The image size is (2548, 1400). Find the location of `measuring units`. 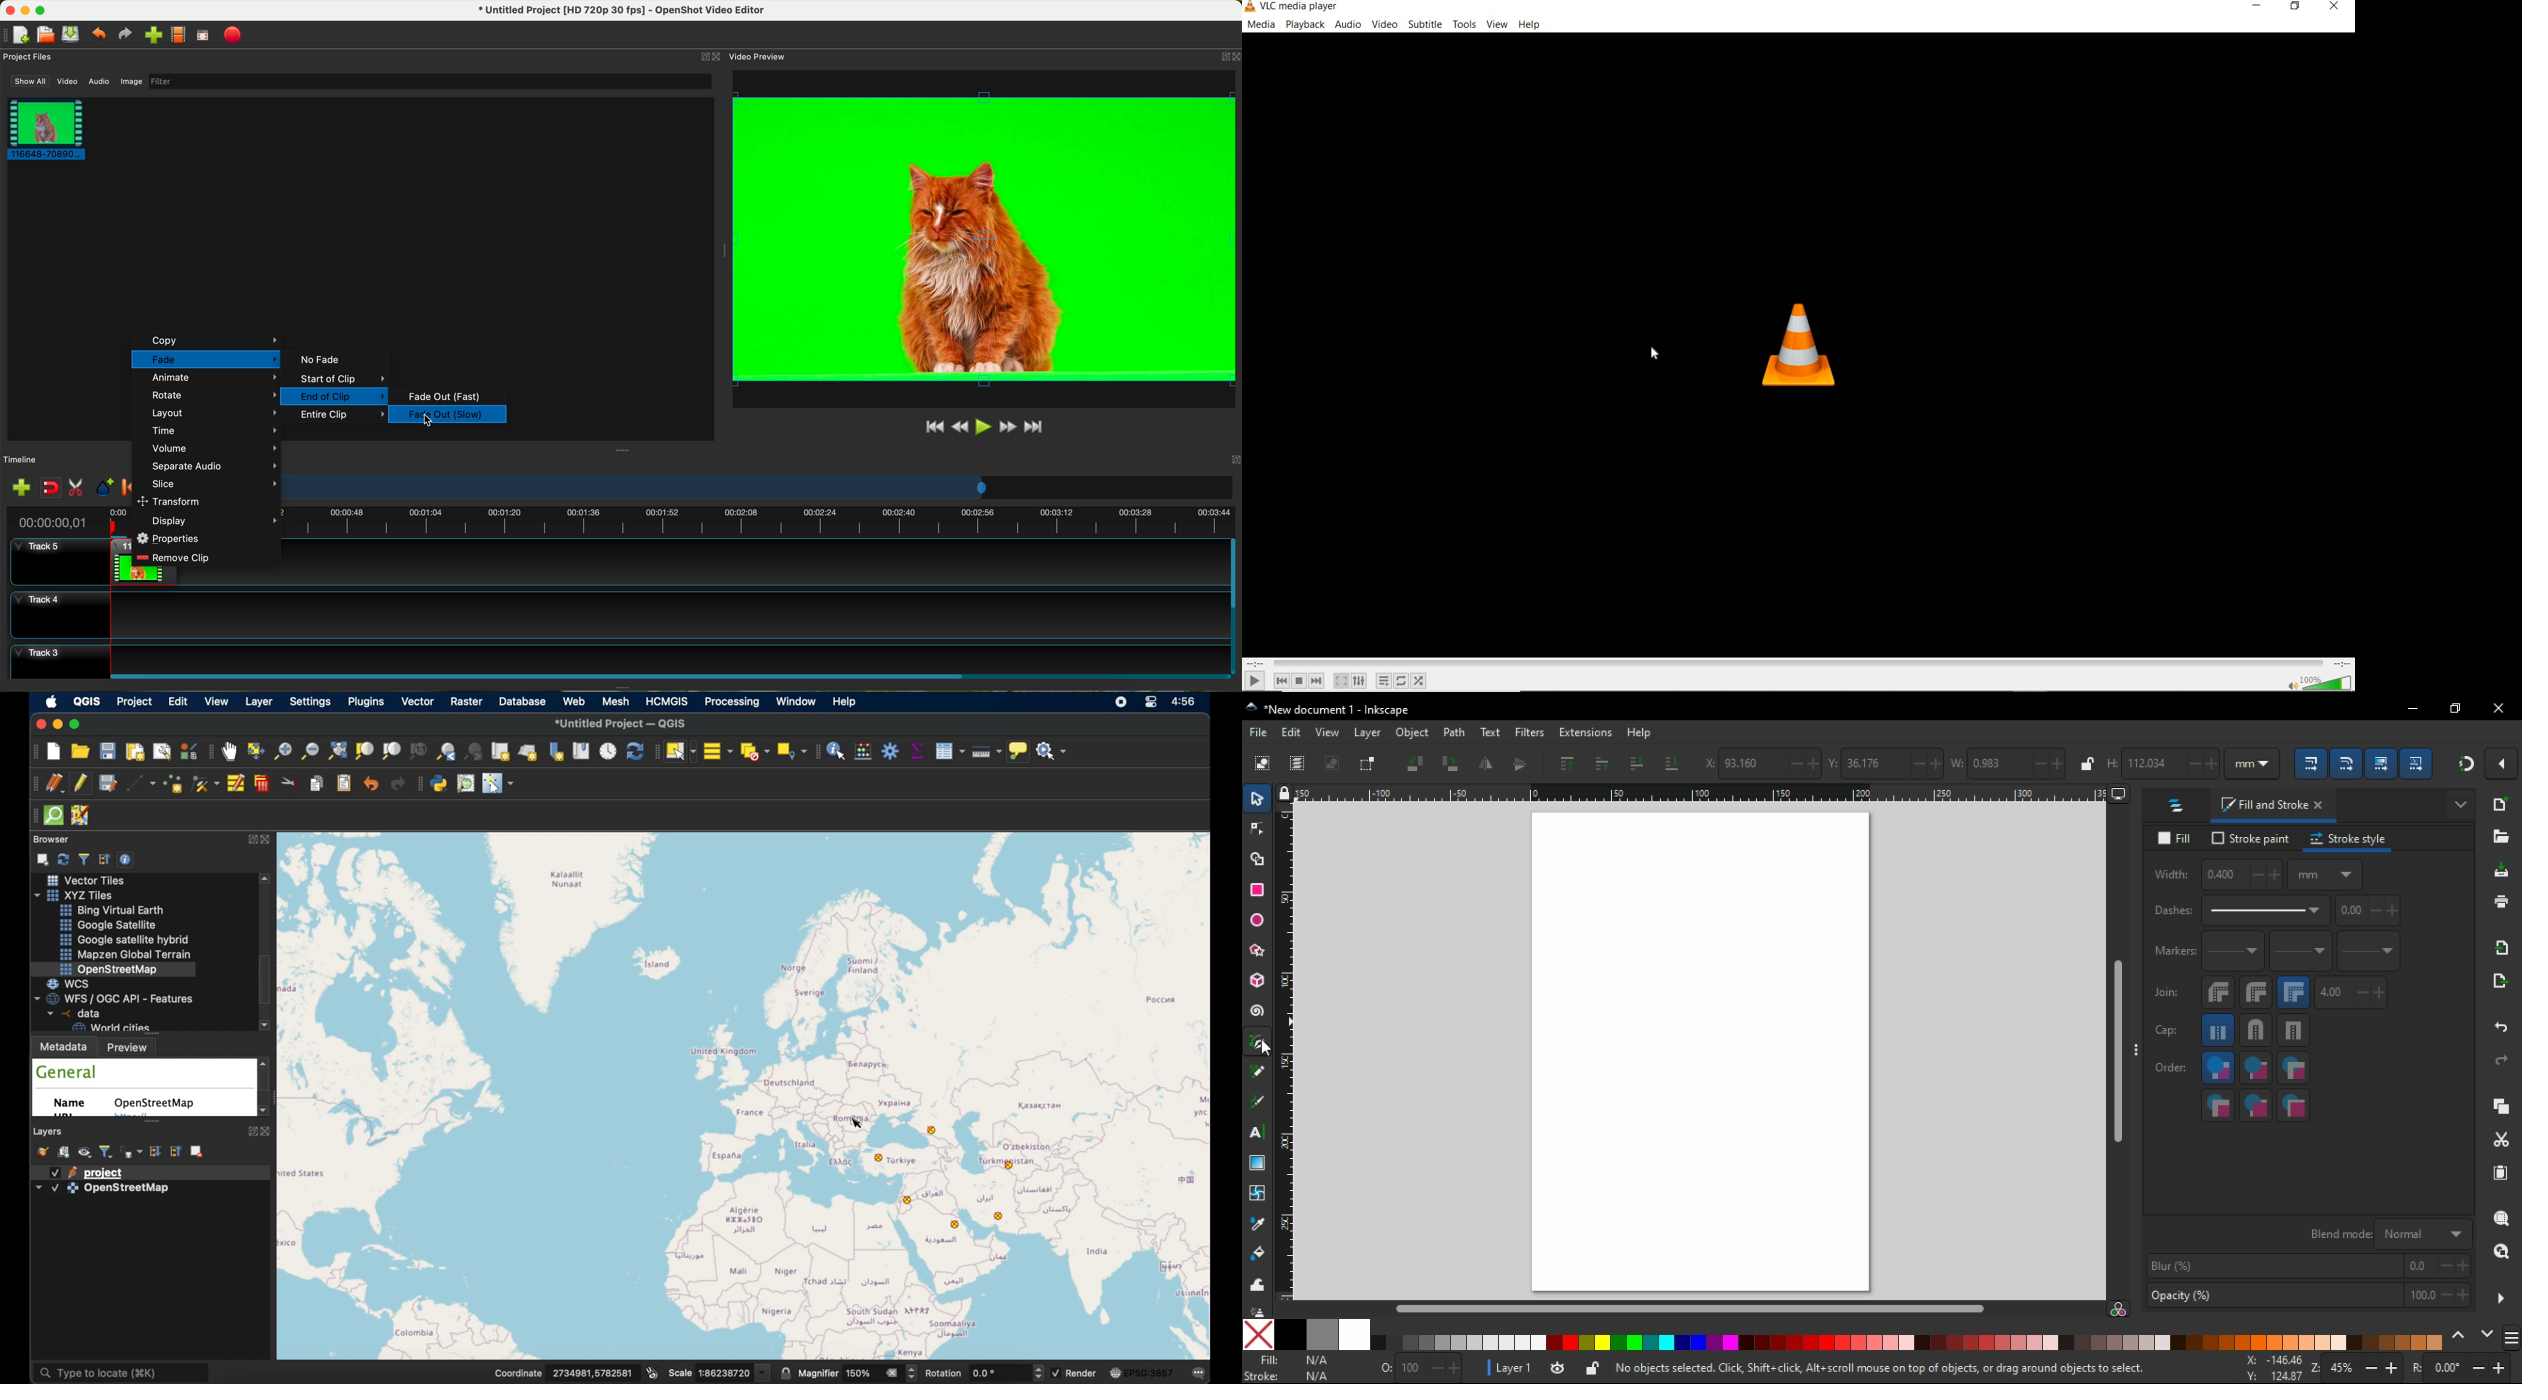

measuring units is located at coordinates (2325, 874).